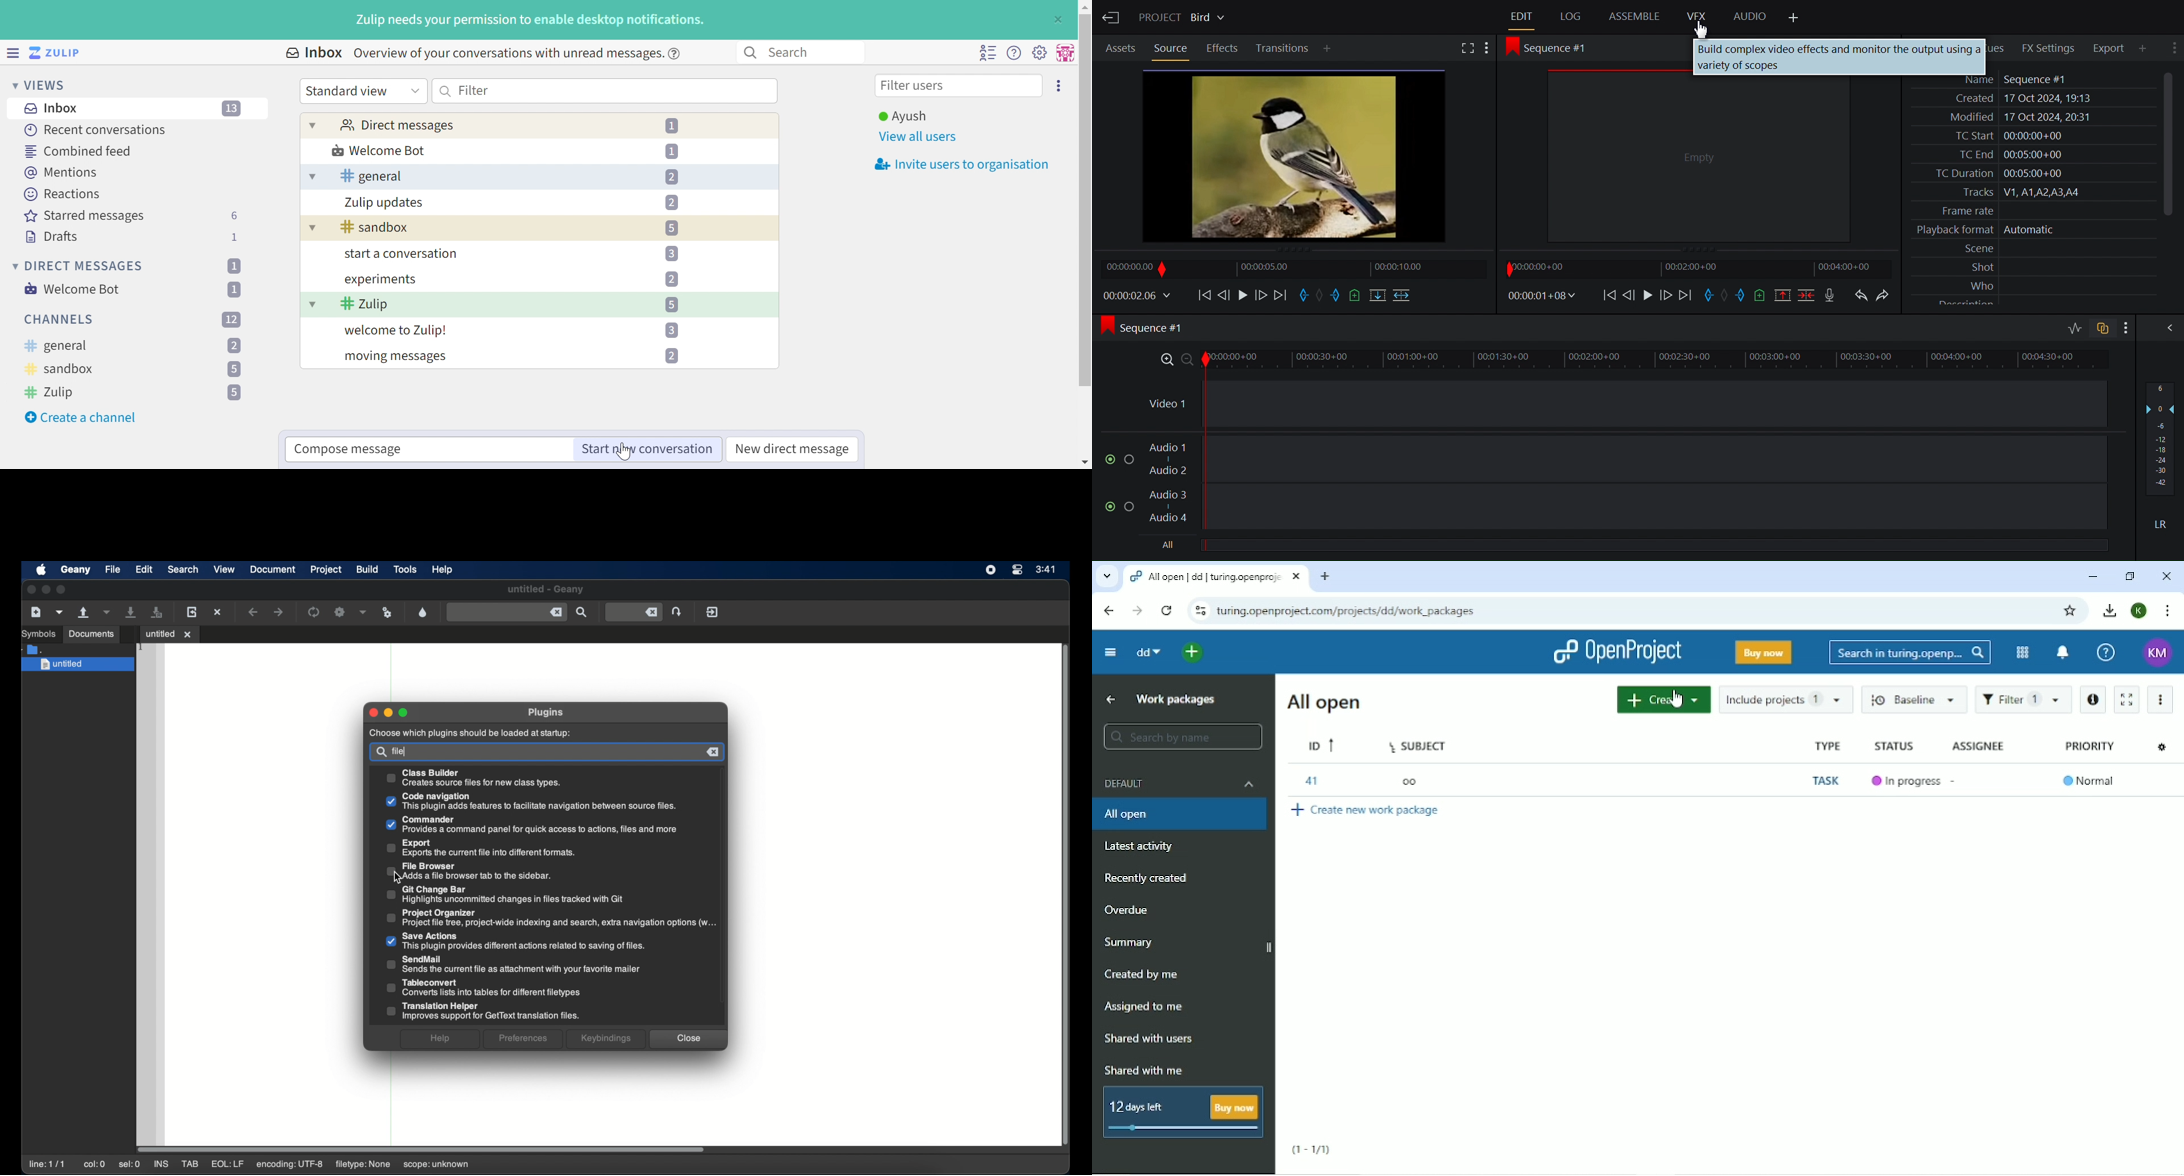 The width and height of the screenshot is (2184, 1176). I want to click on Solo this track, so click(1130, 459).